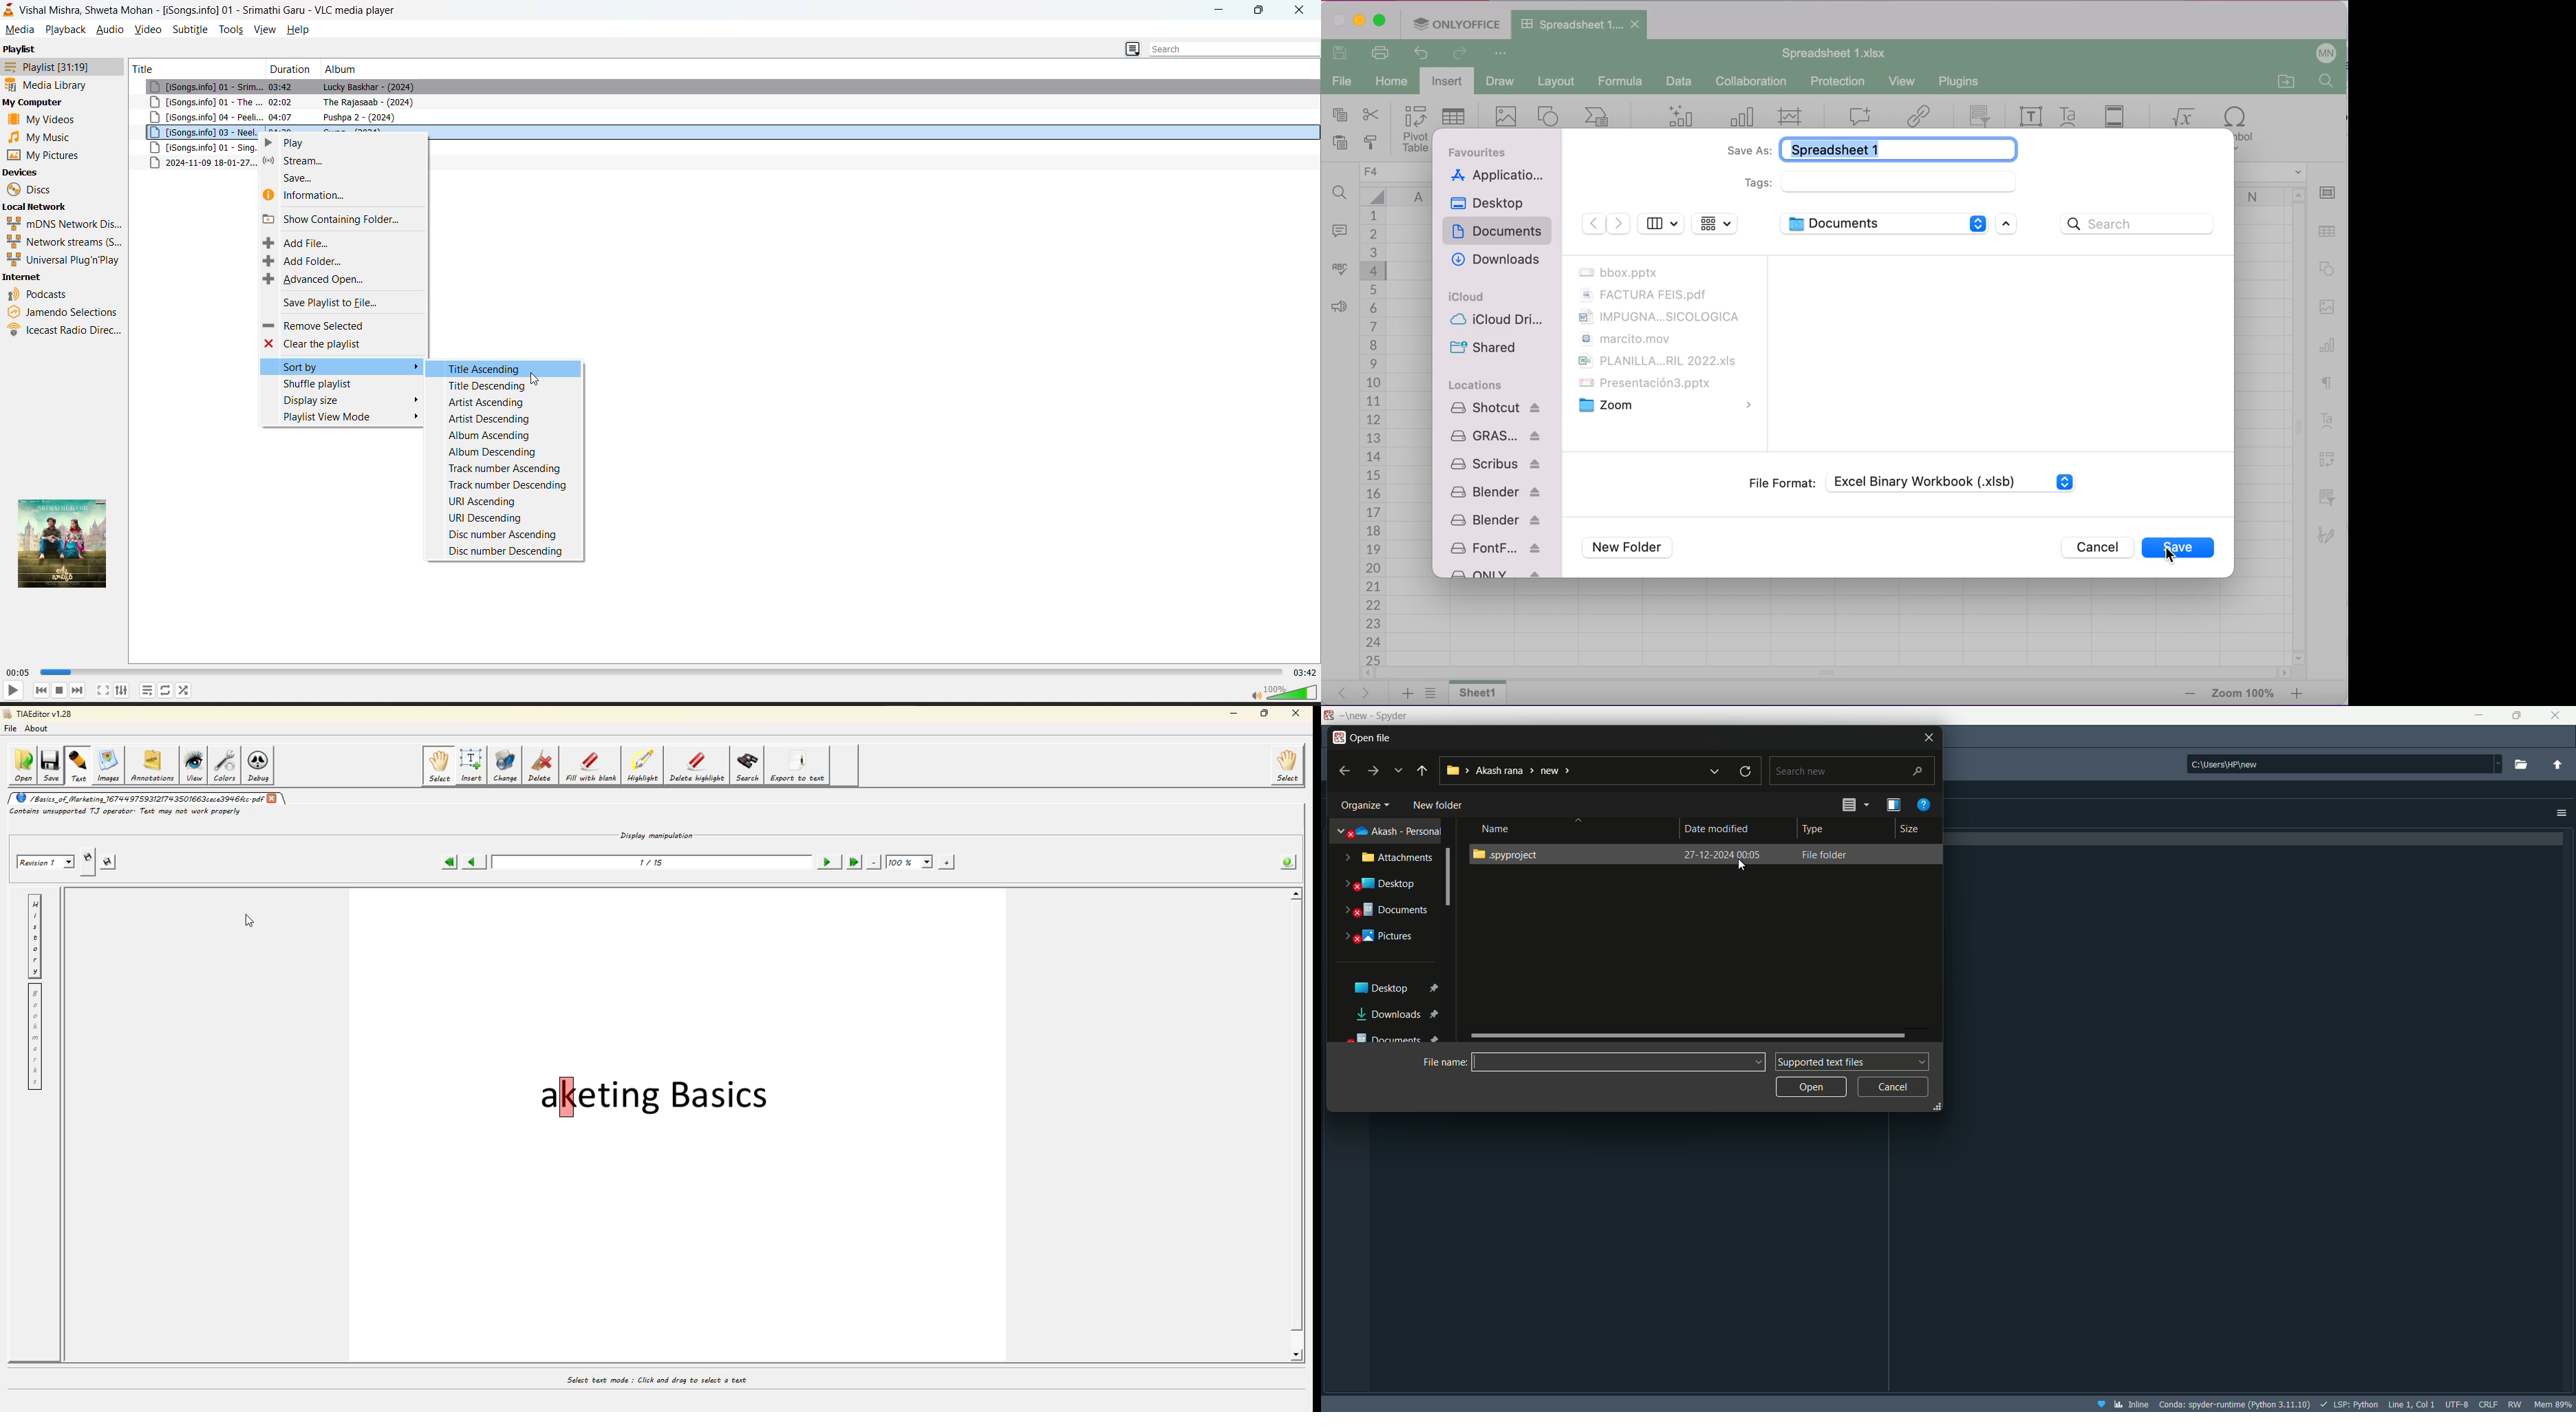 The image size is (2576, 1428). I want to click on app icon, so click(1337, 738).